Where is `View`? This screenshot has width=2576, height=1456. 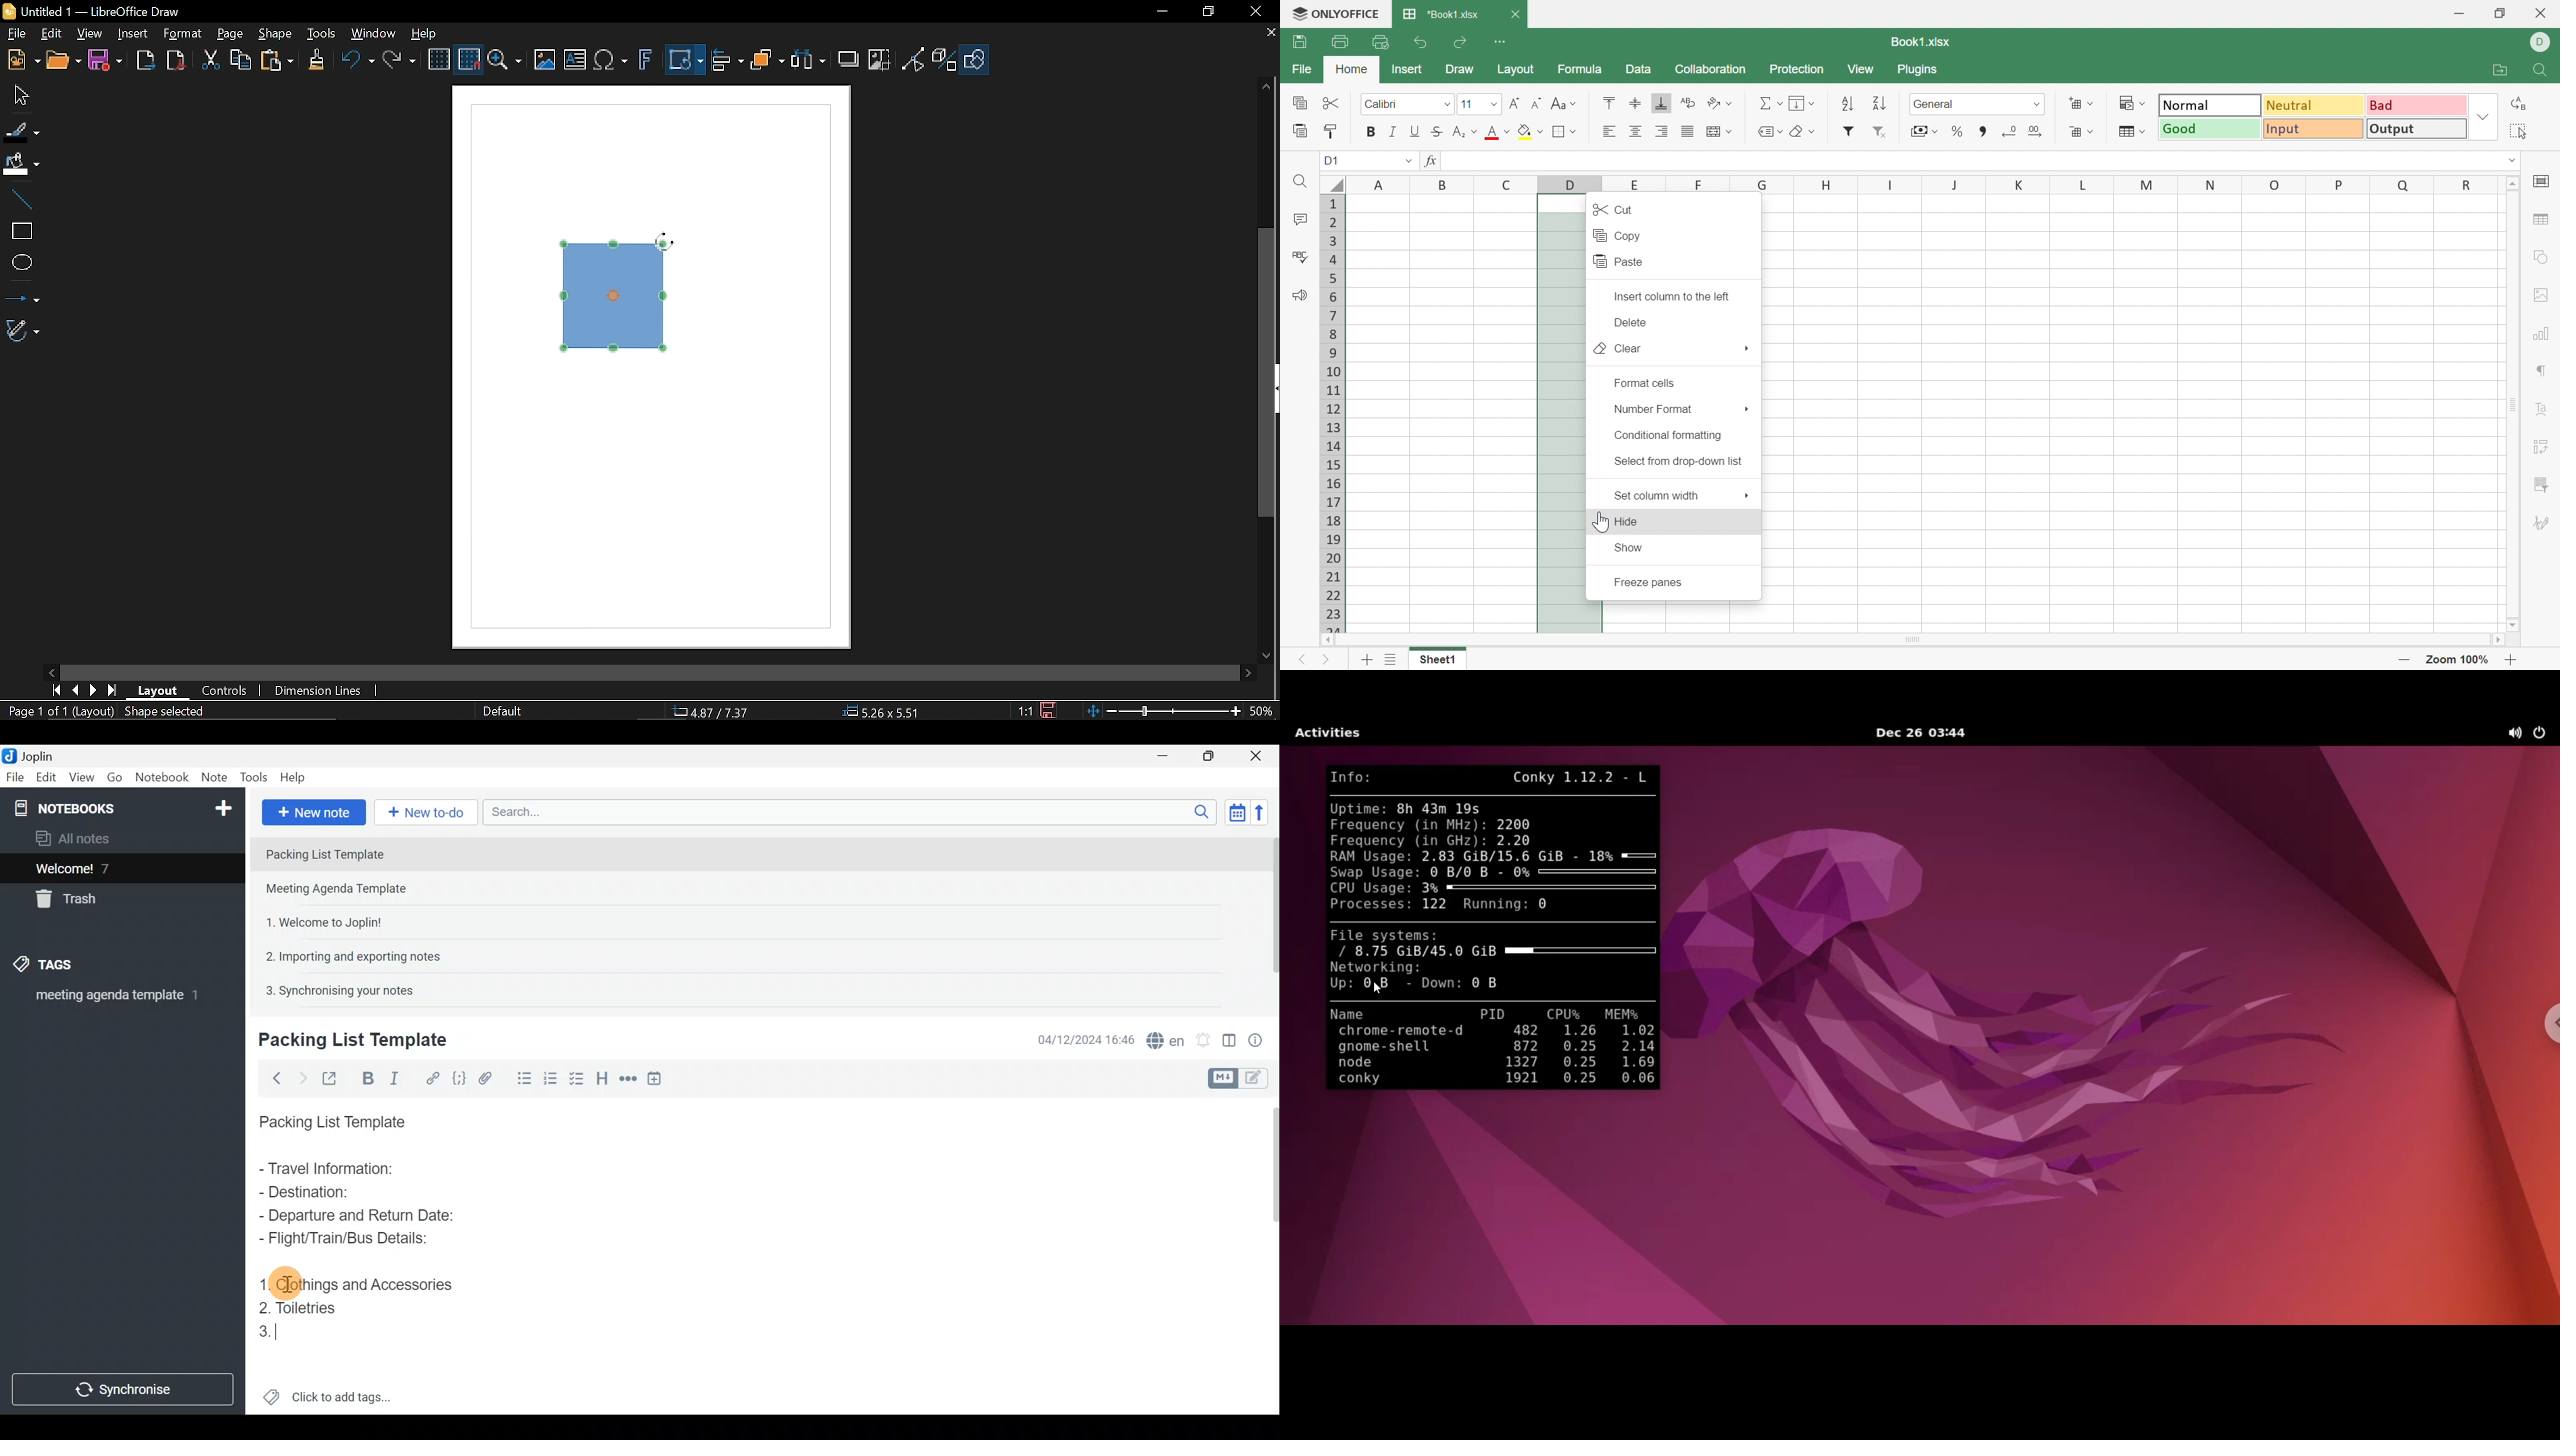 View is located at coordinates (83, 777).